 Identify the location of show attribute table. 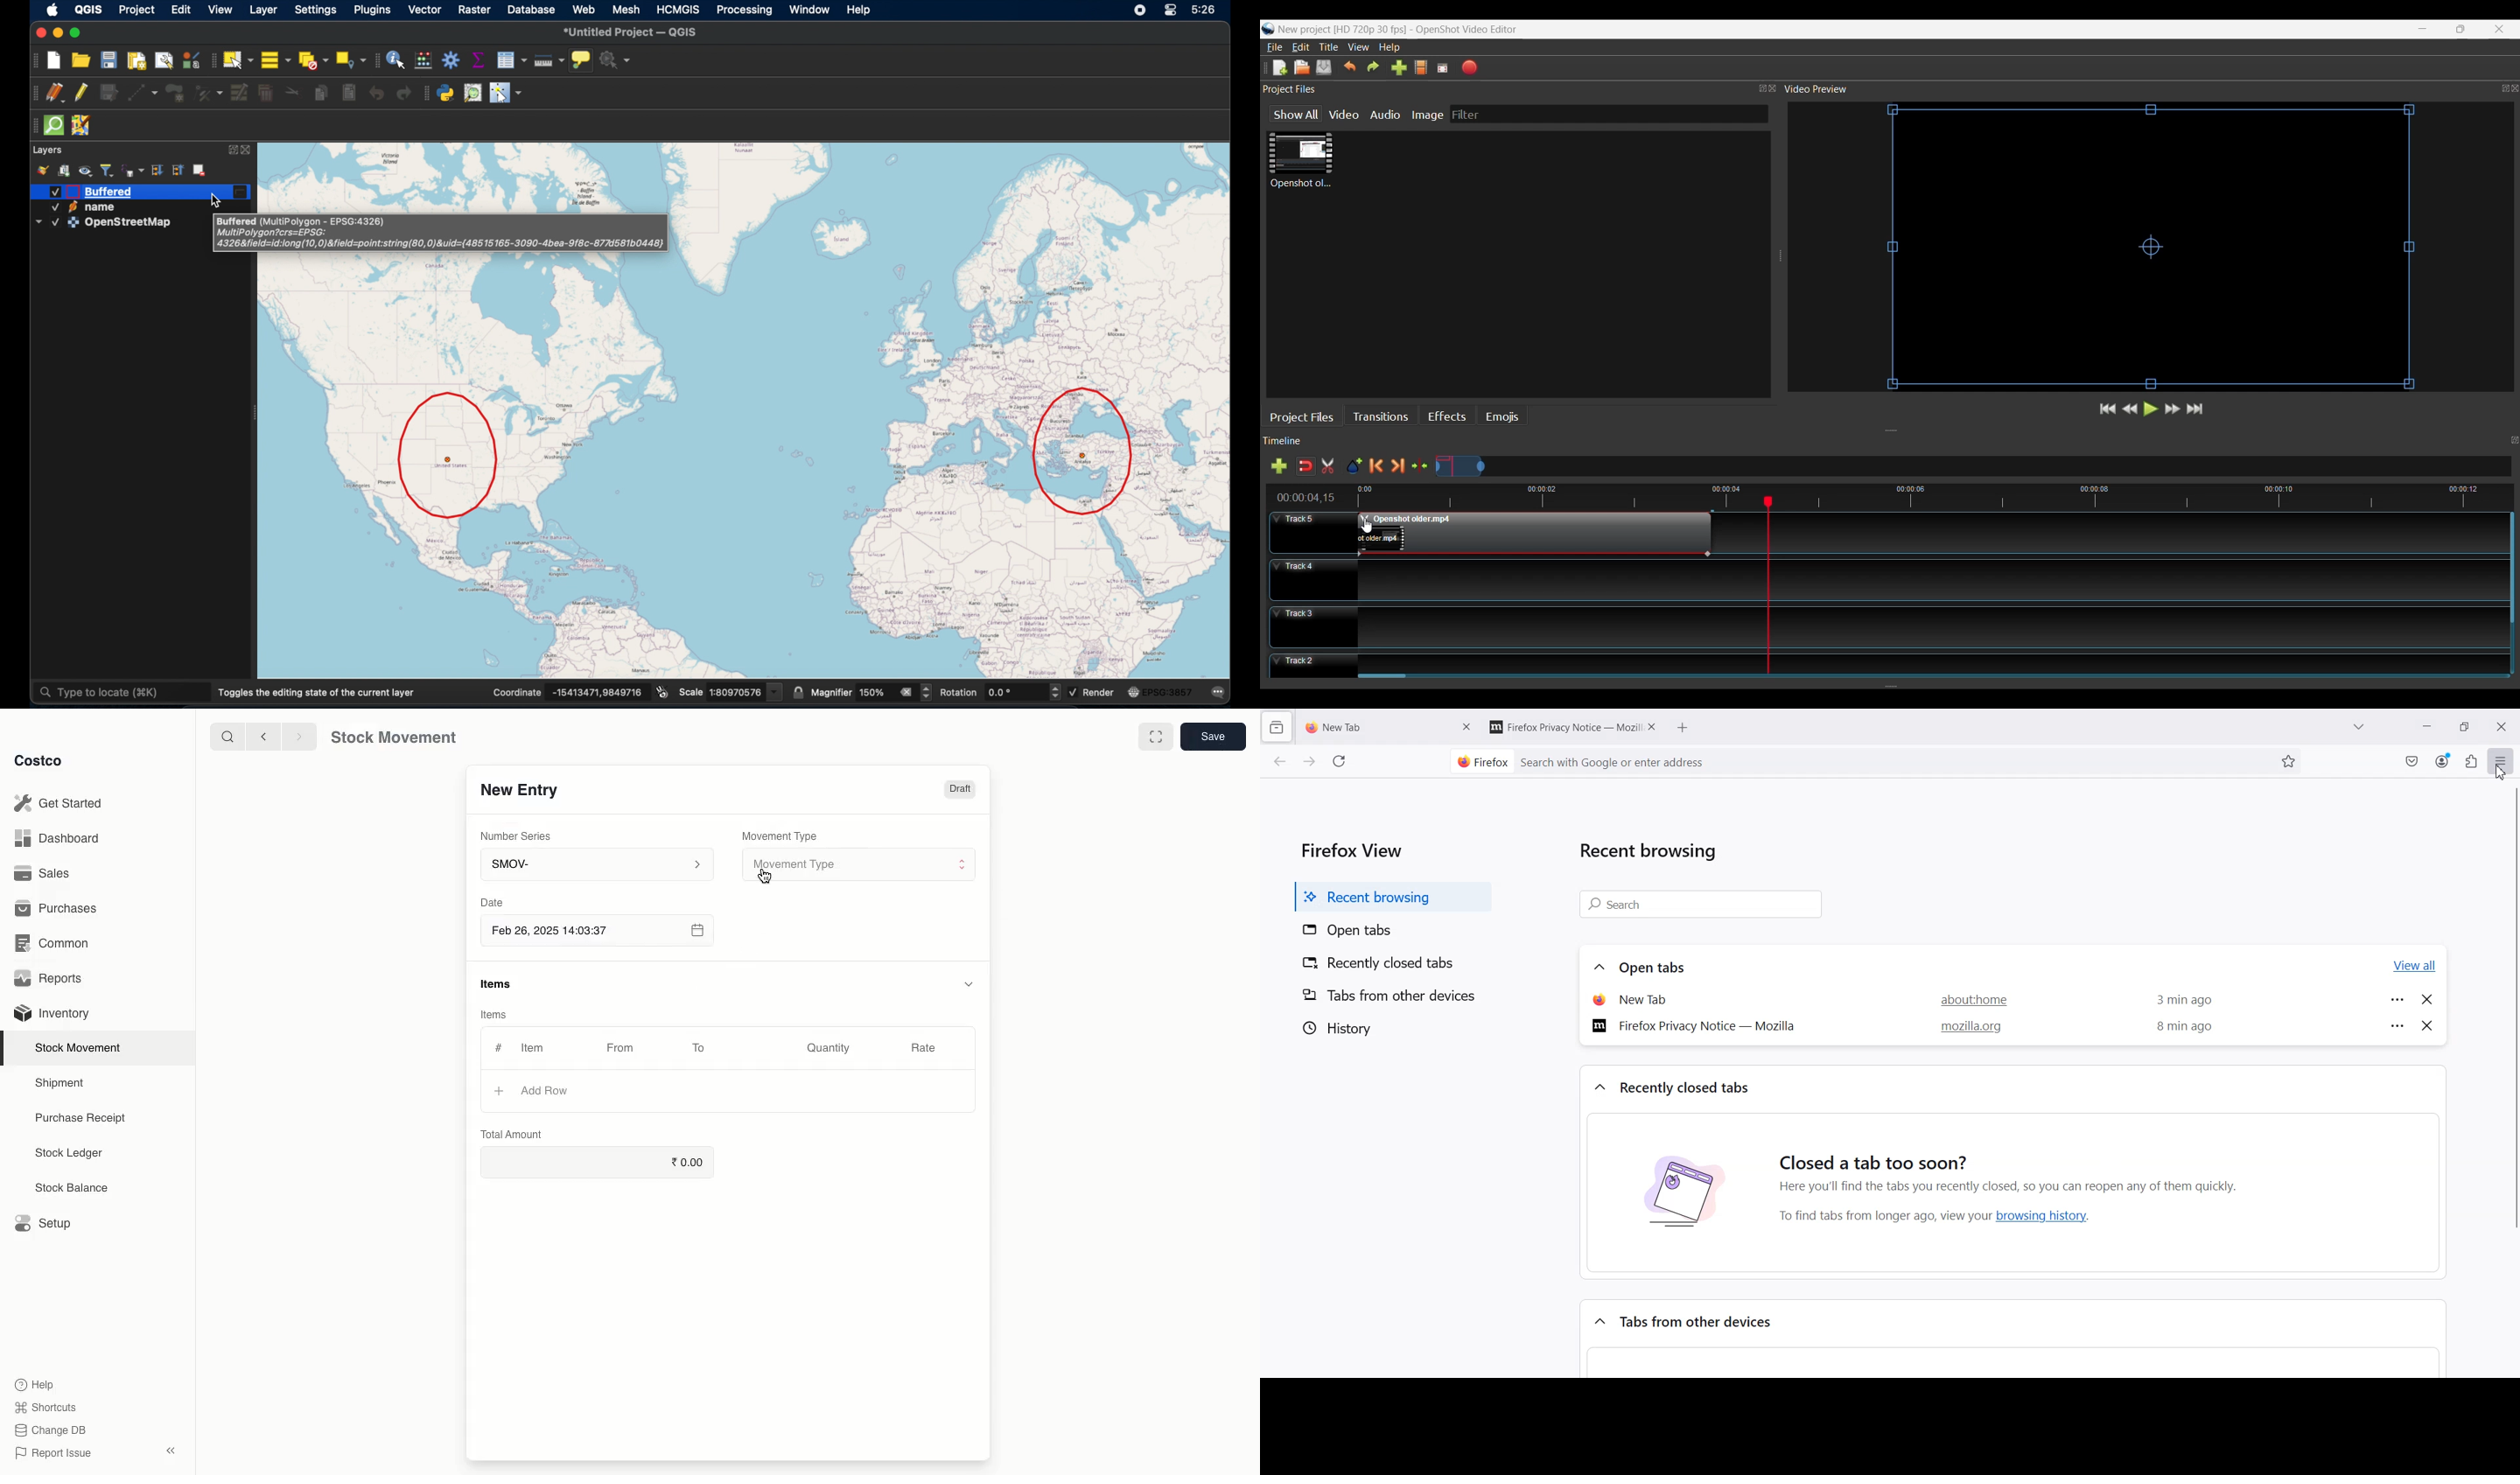
(513, 60).